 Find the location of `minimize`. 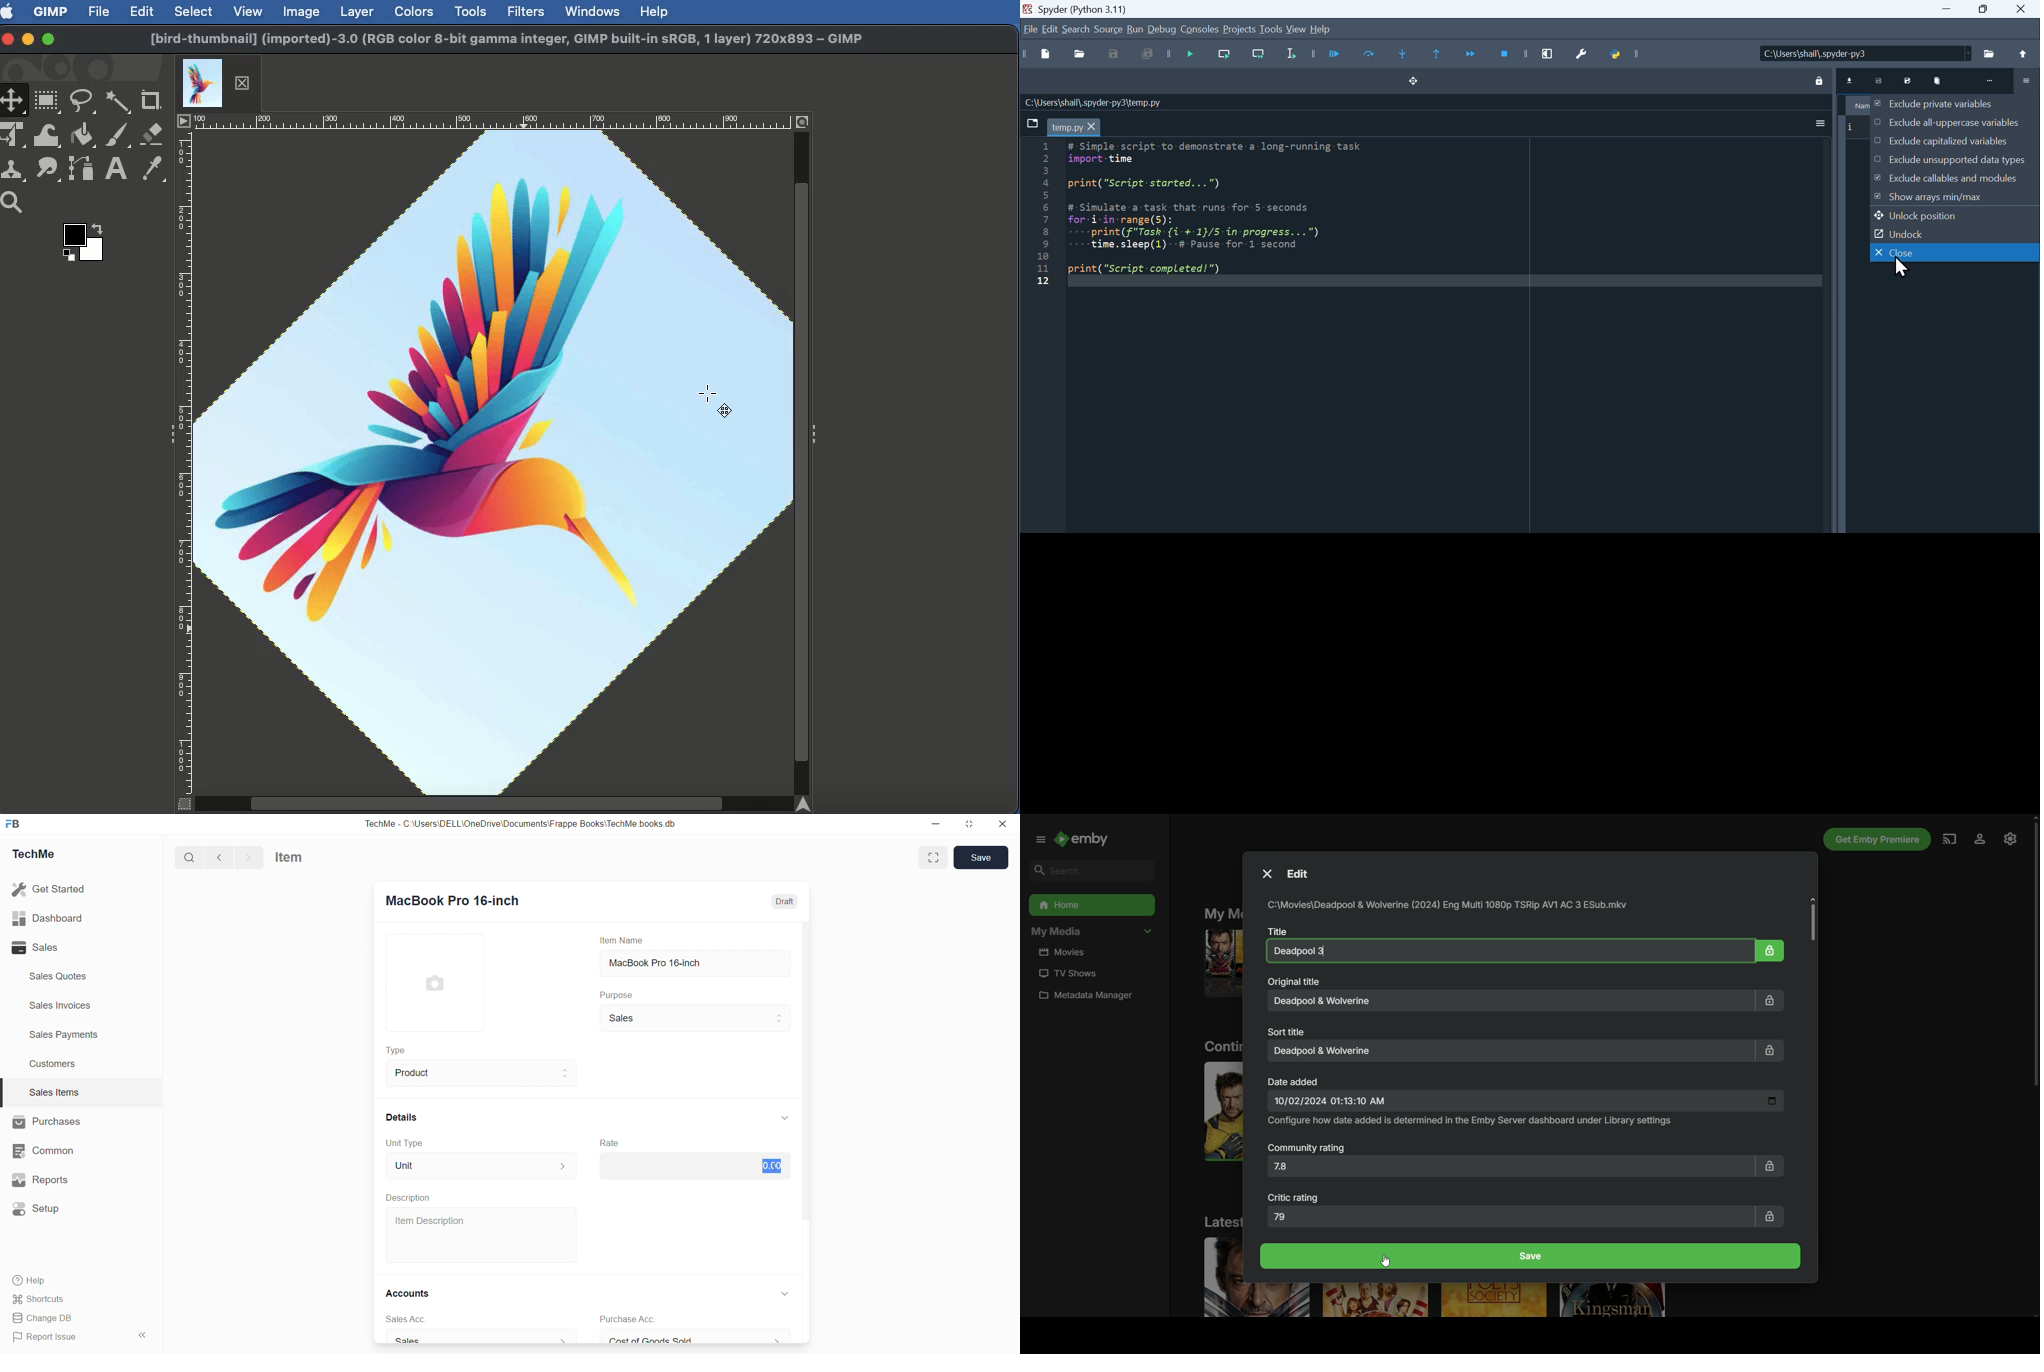

minimize is located at coordinates (936, 823).